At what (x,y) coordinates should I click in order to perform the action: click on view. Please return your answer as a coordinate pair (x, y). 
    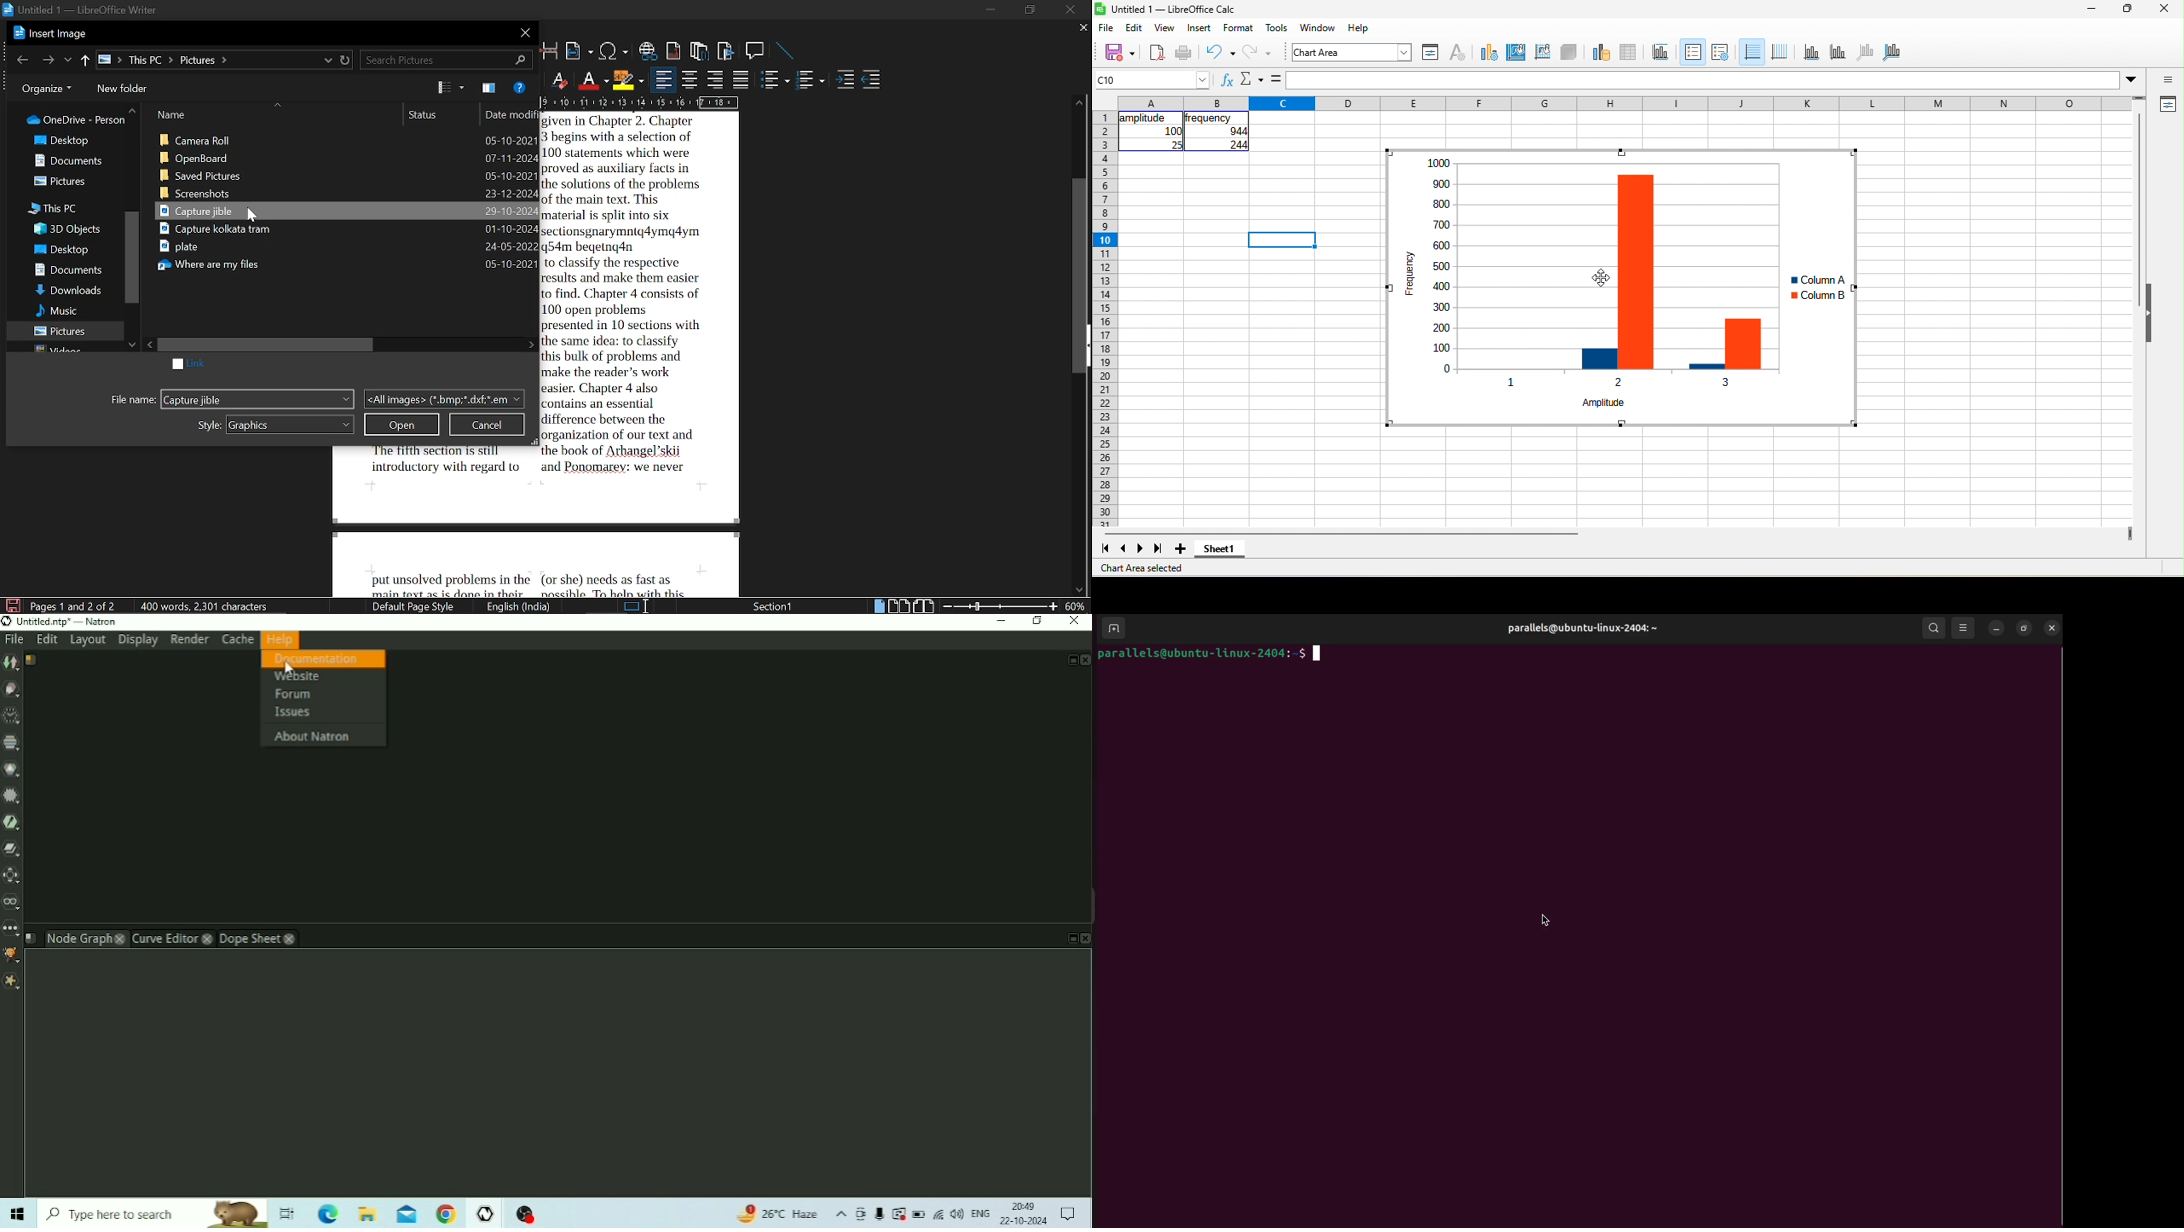
    Looking at the image, I should click on (1166, 27).